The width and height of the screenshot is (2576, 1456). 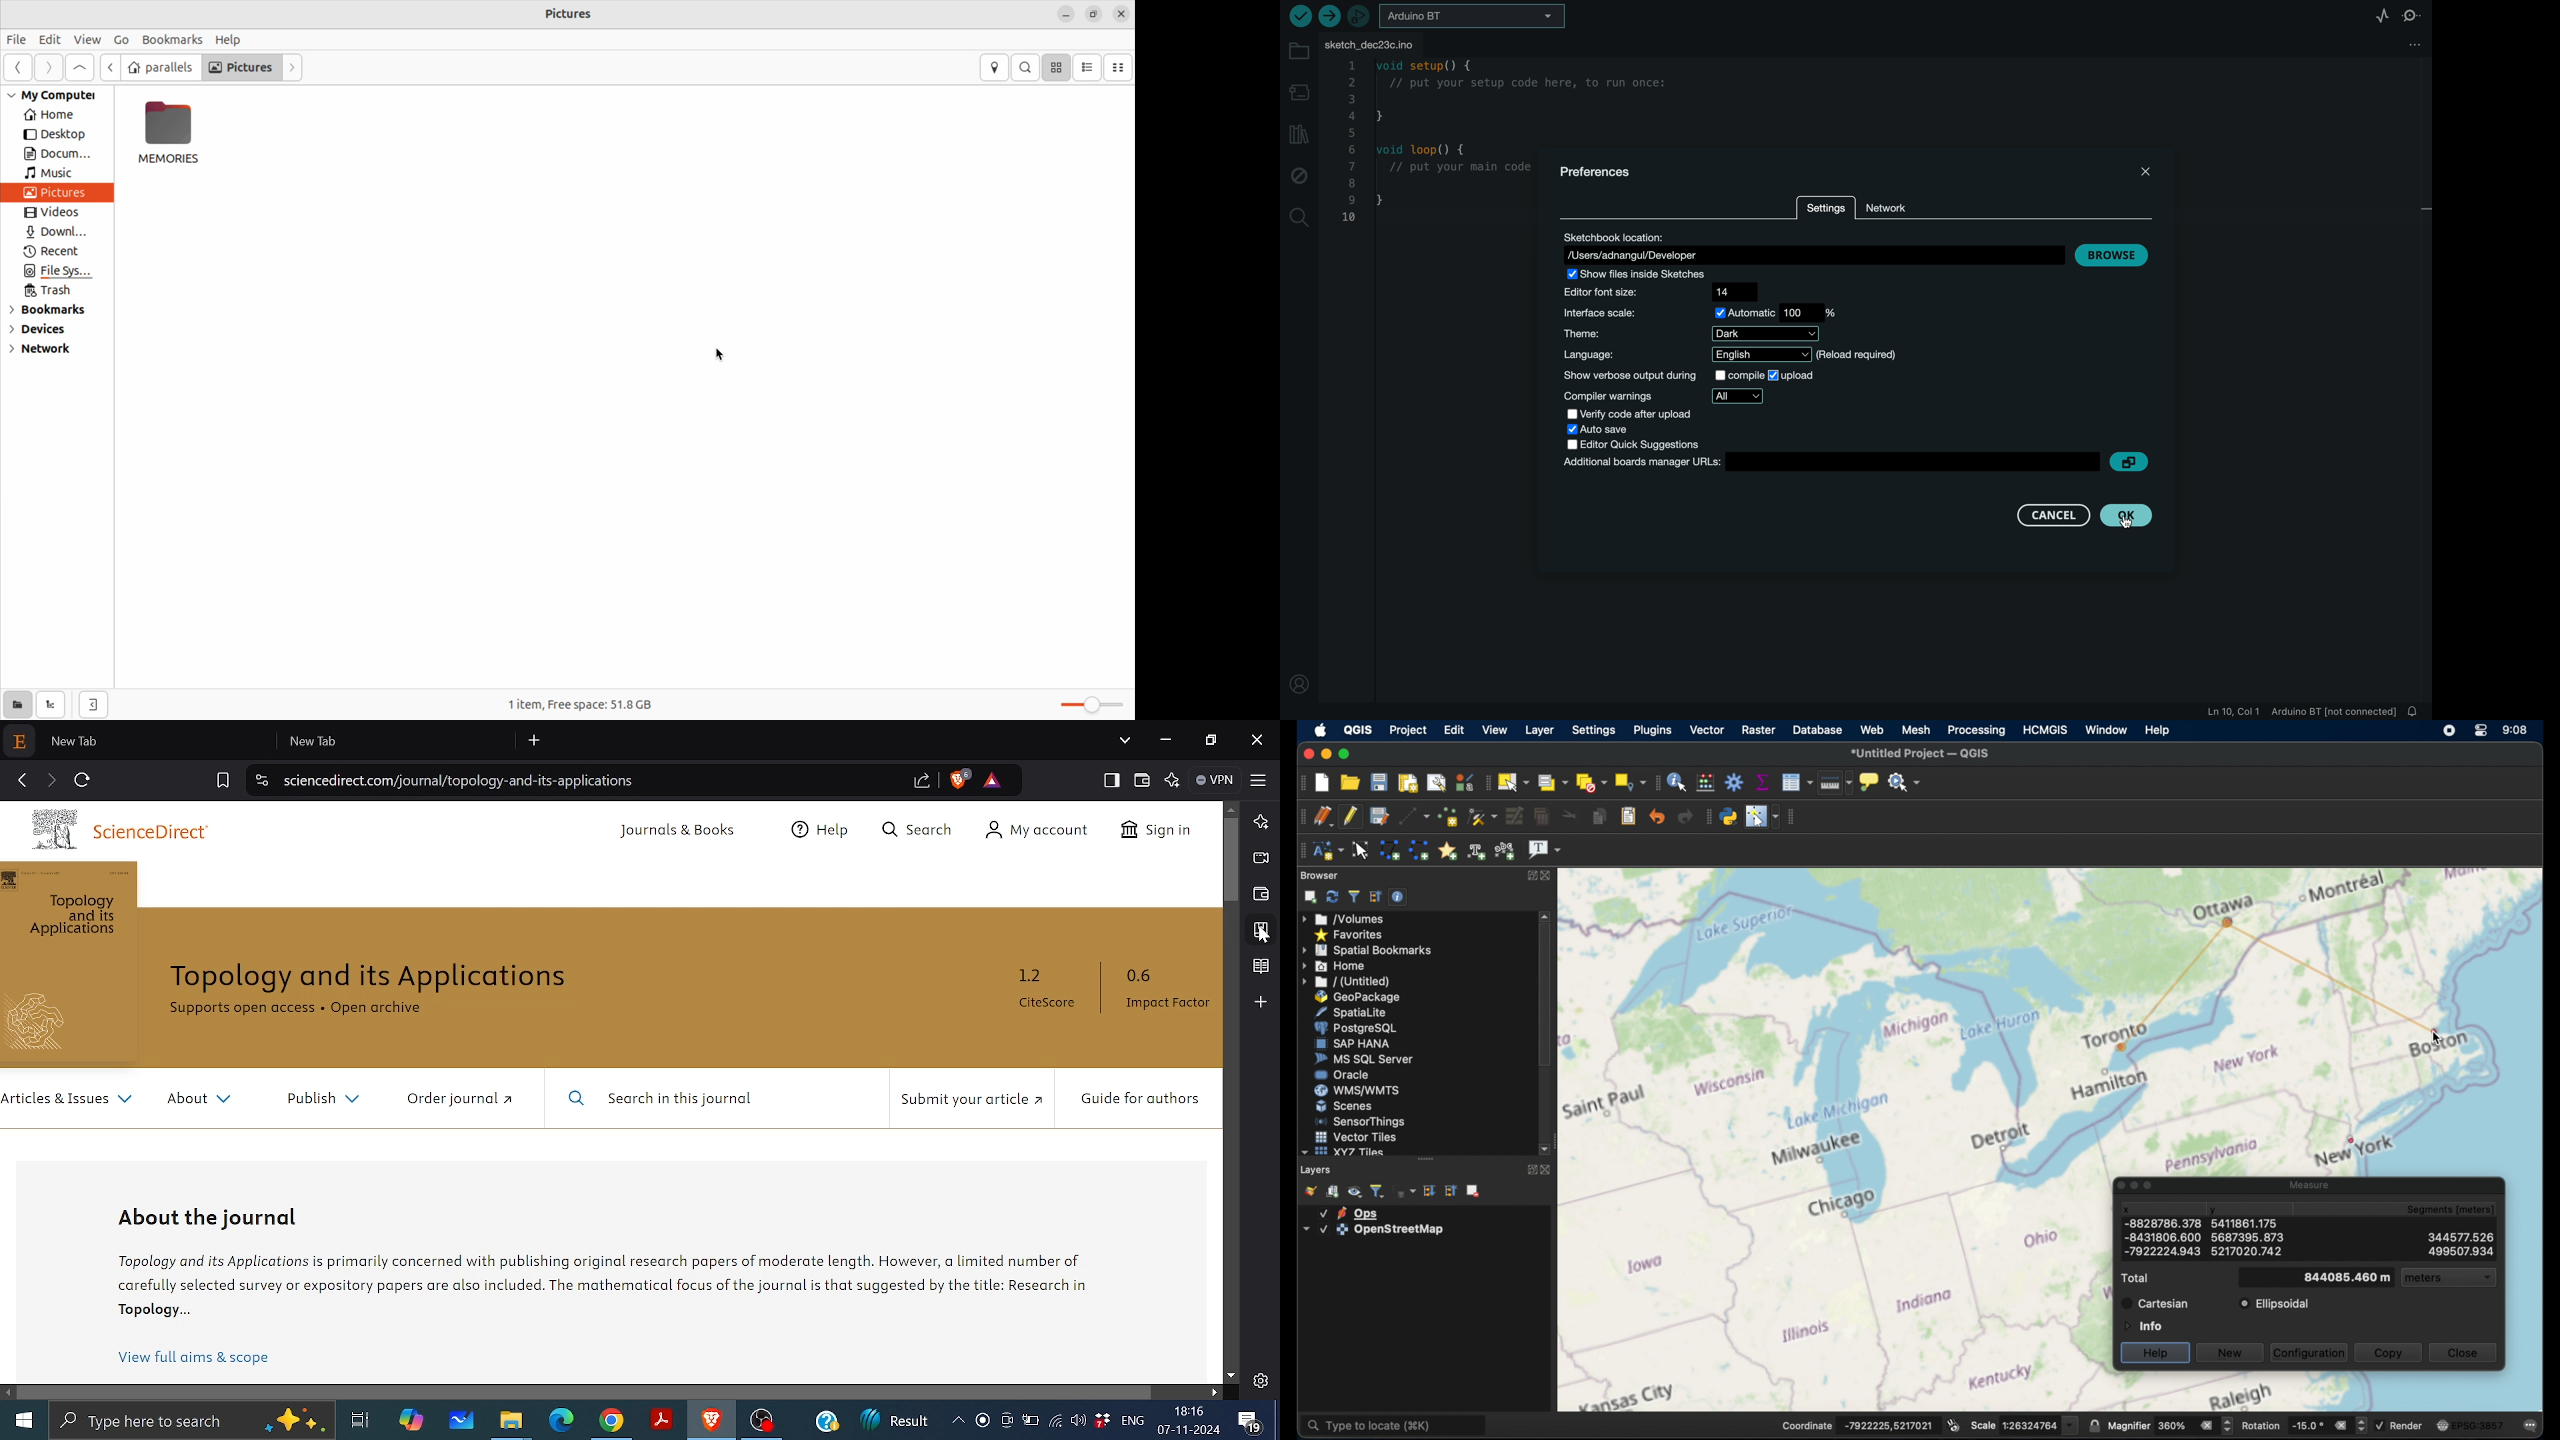 I want to click on cursor, so click(x=1259, y=938).